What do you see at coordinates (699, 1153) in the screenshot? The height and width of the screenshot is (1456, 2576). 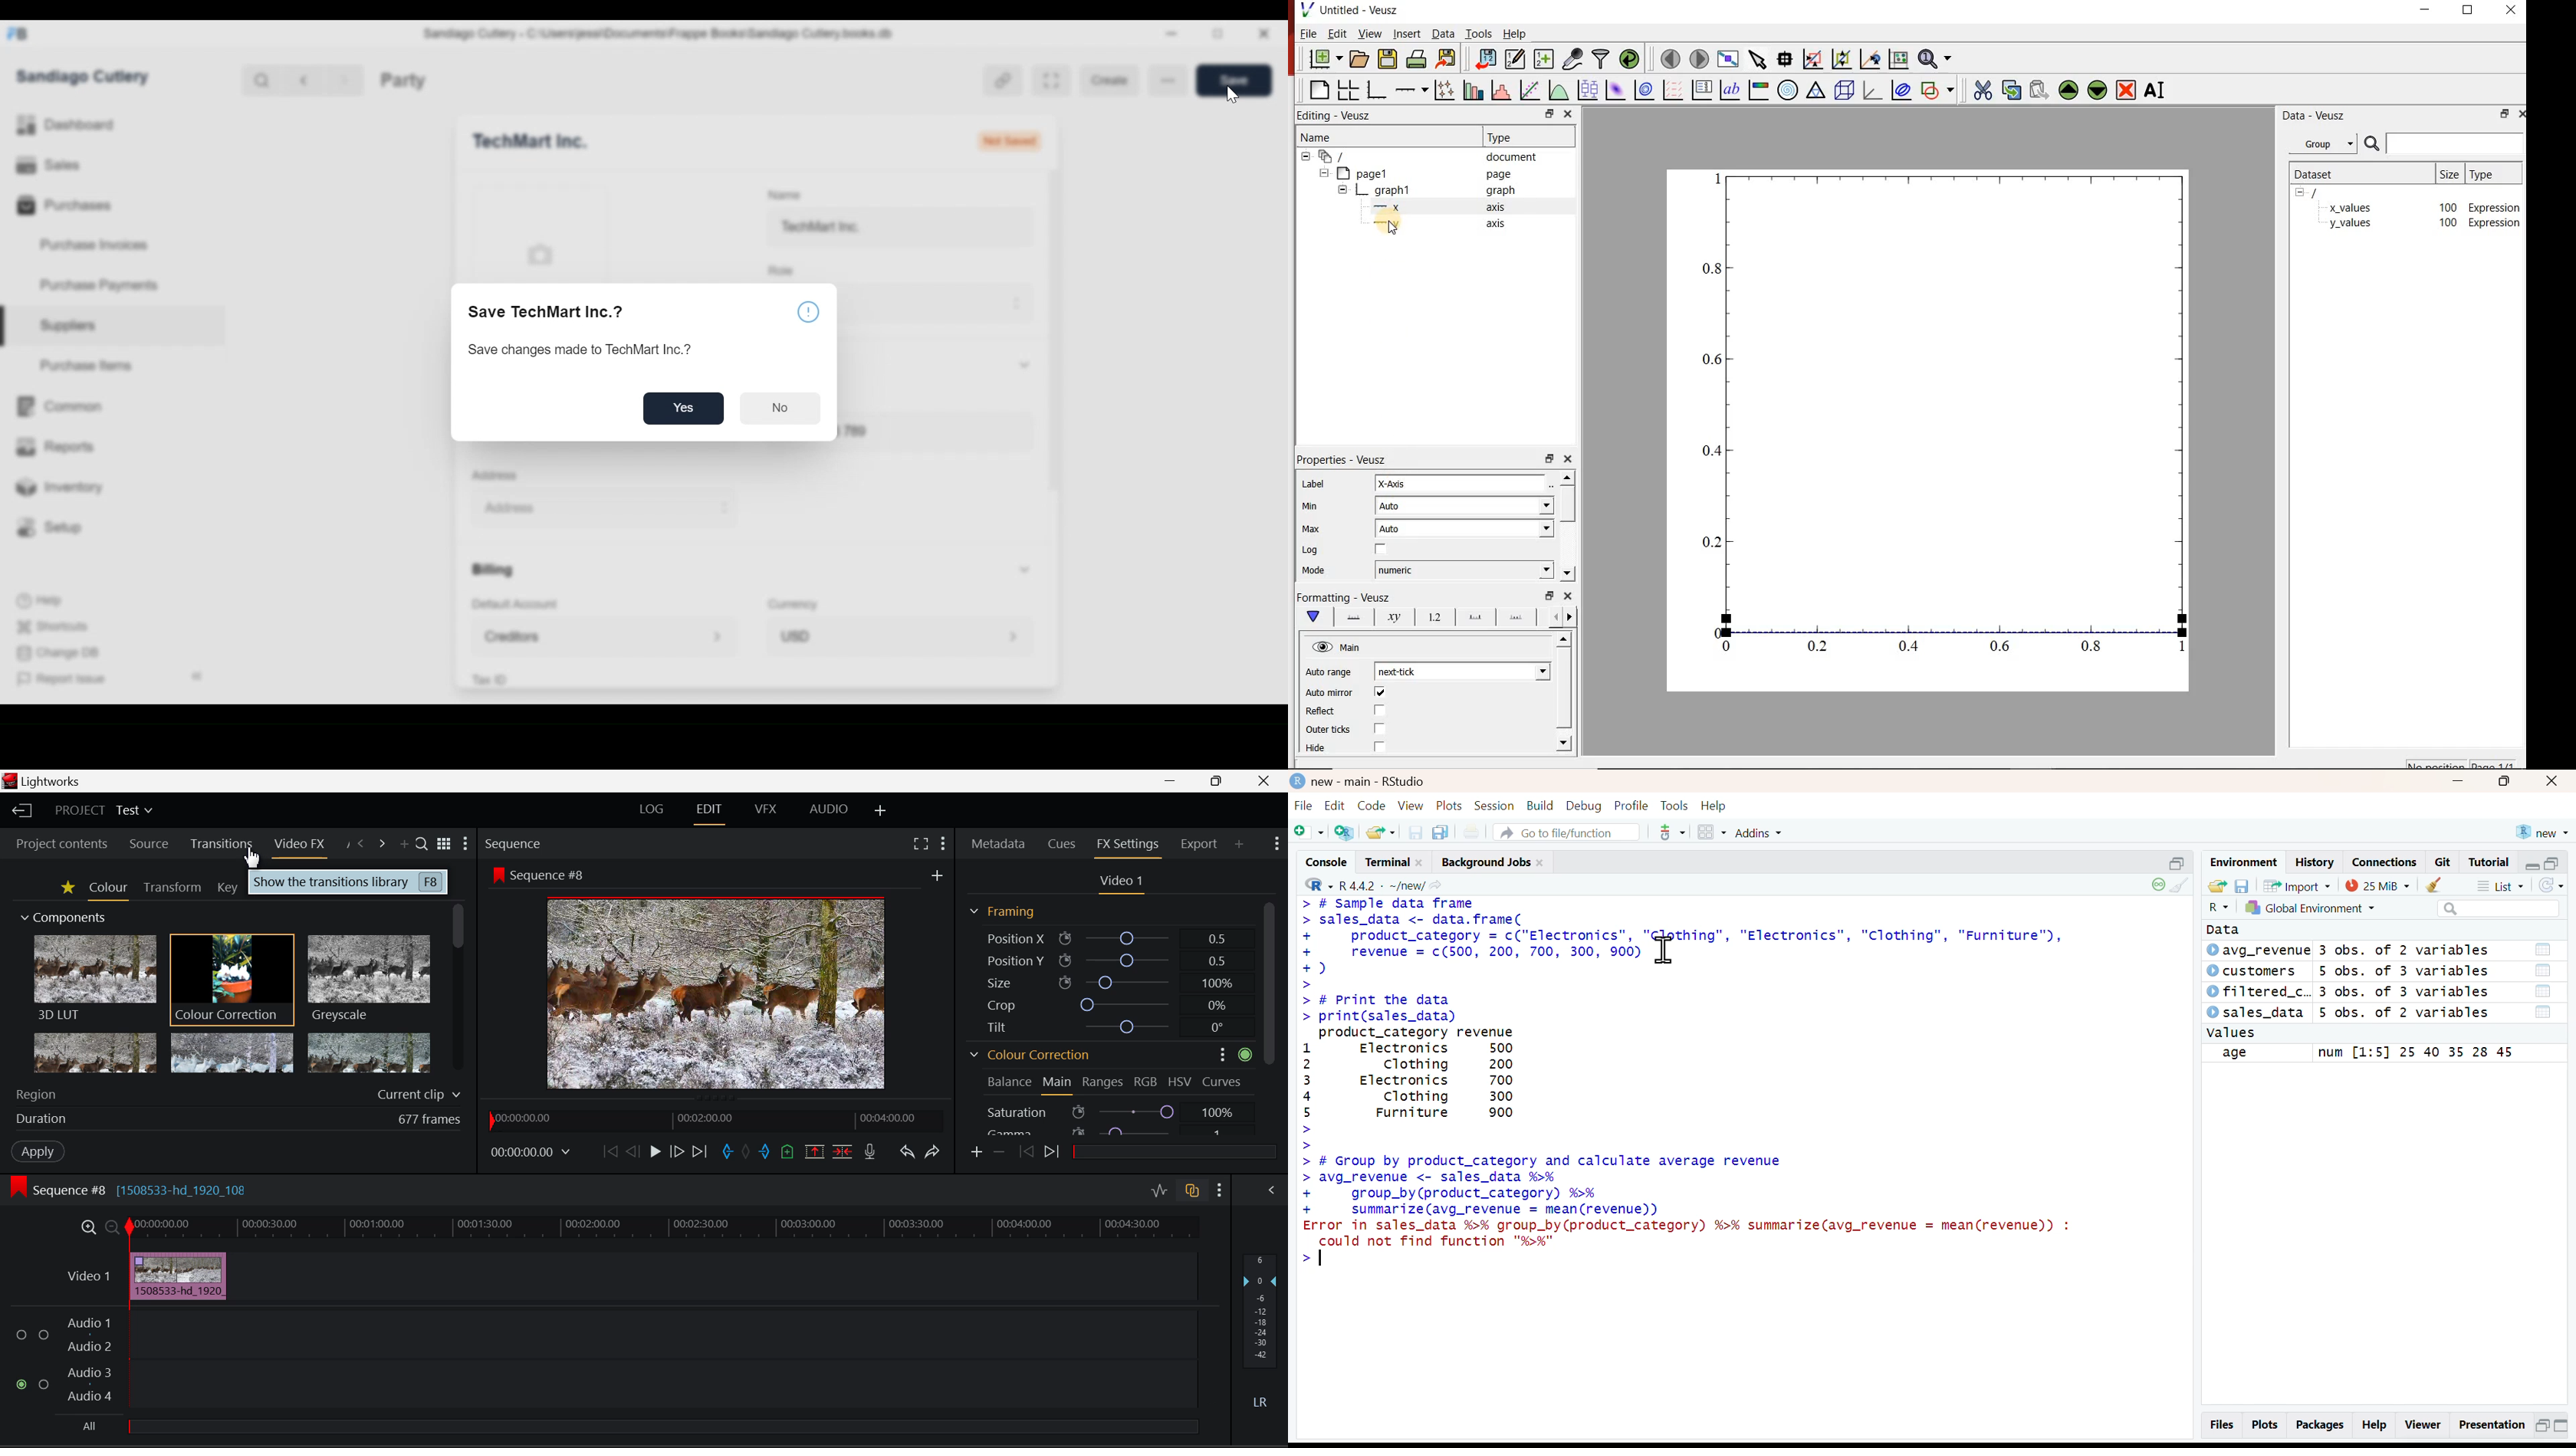 I see `To End` at bounding box center [699, 1153].